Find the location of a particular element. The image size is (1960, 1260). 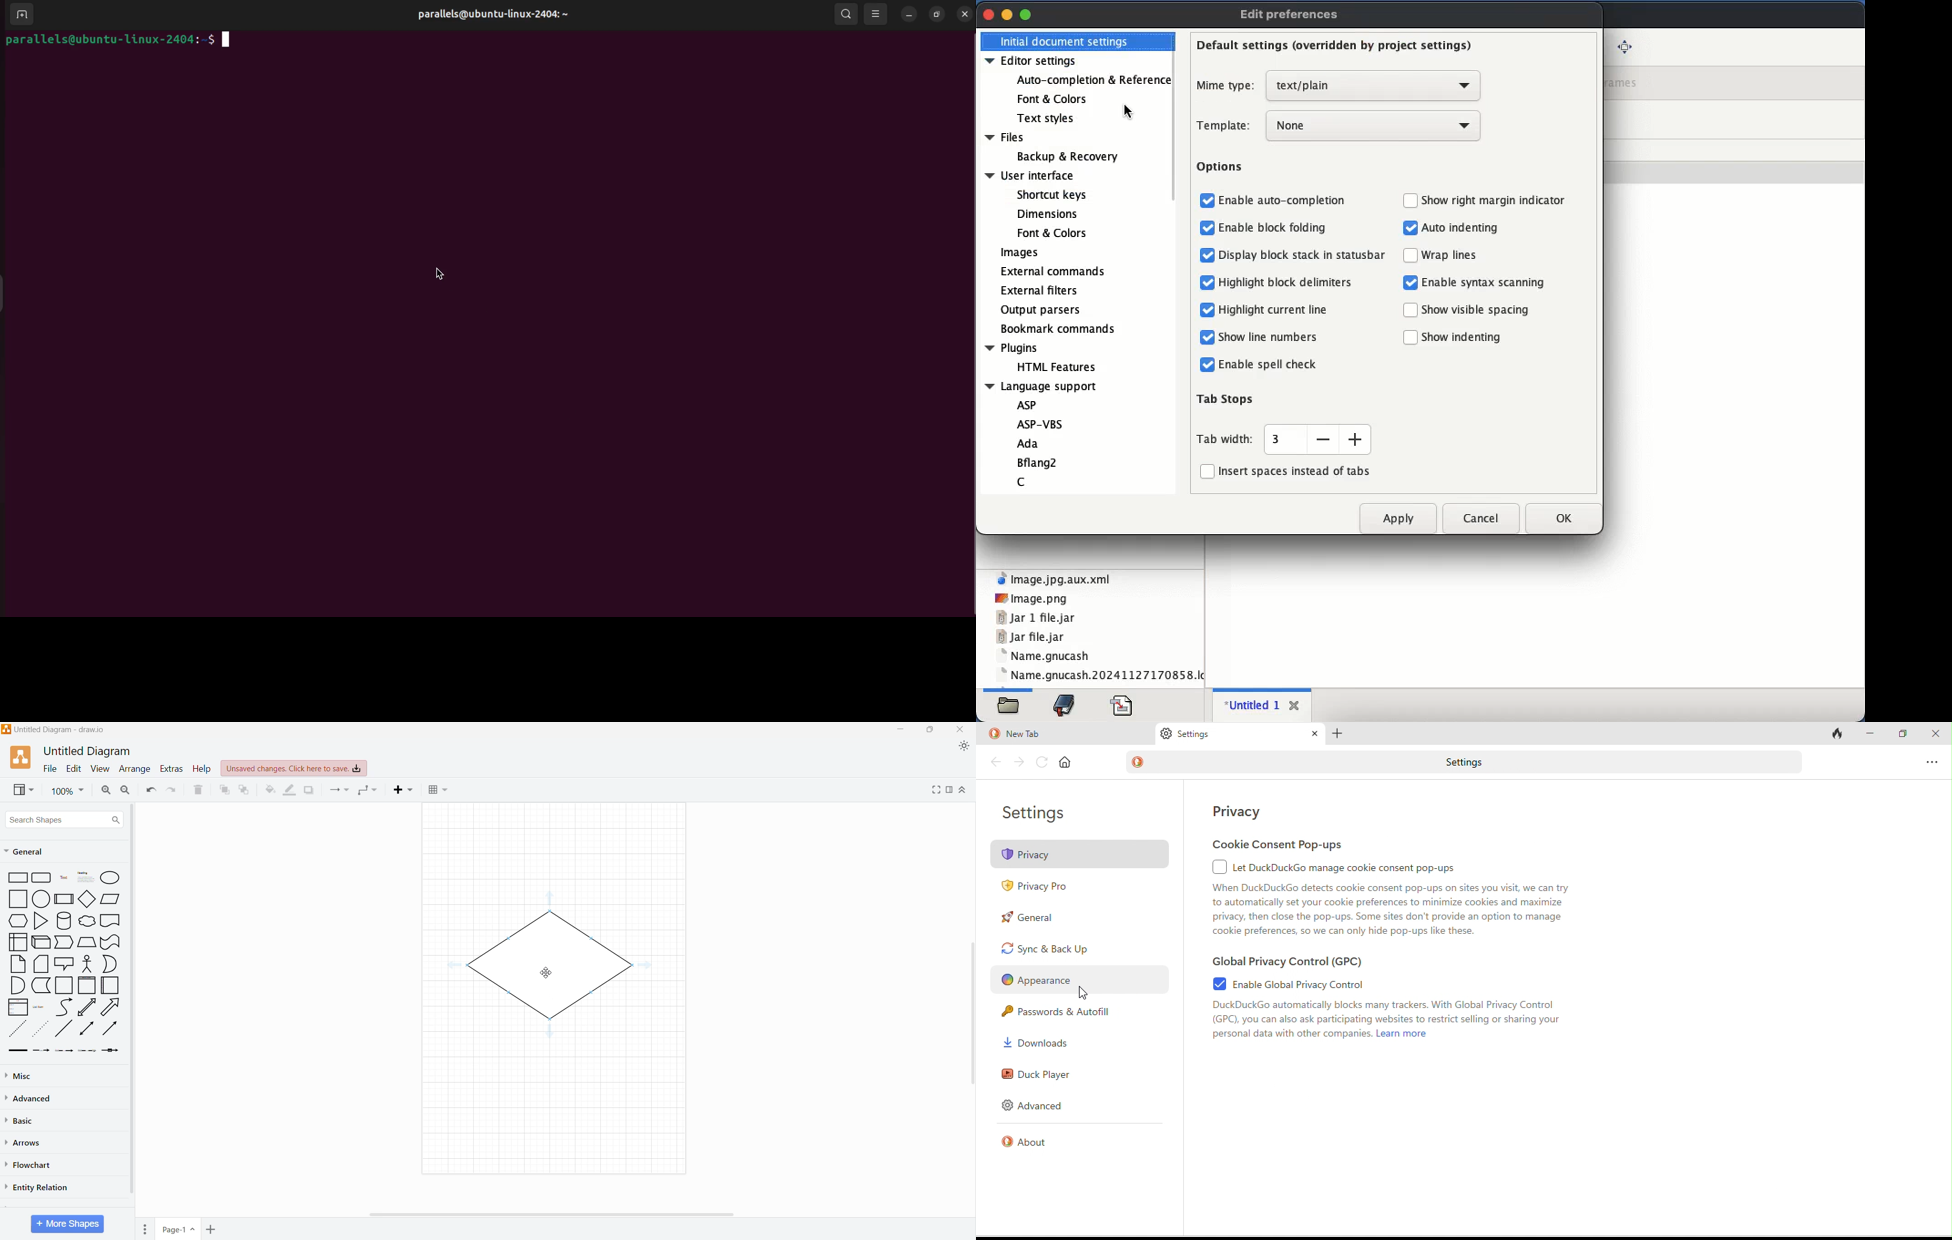

Ada is located at coordinates (1028, 444).